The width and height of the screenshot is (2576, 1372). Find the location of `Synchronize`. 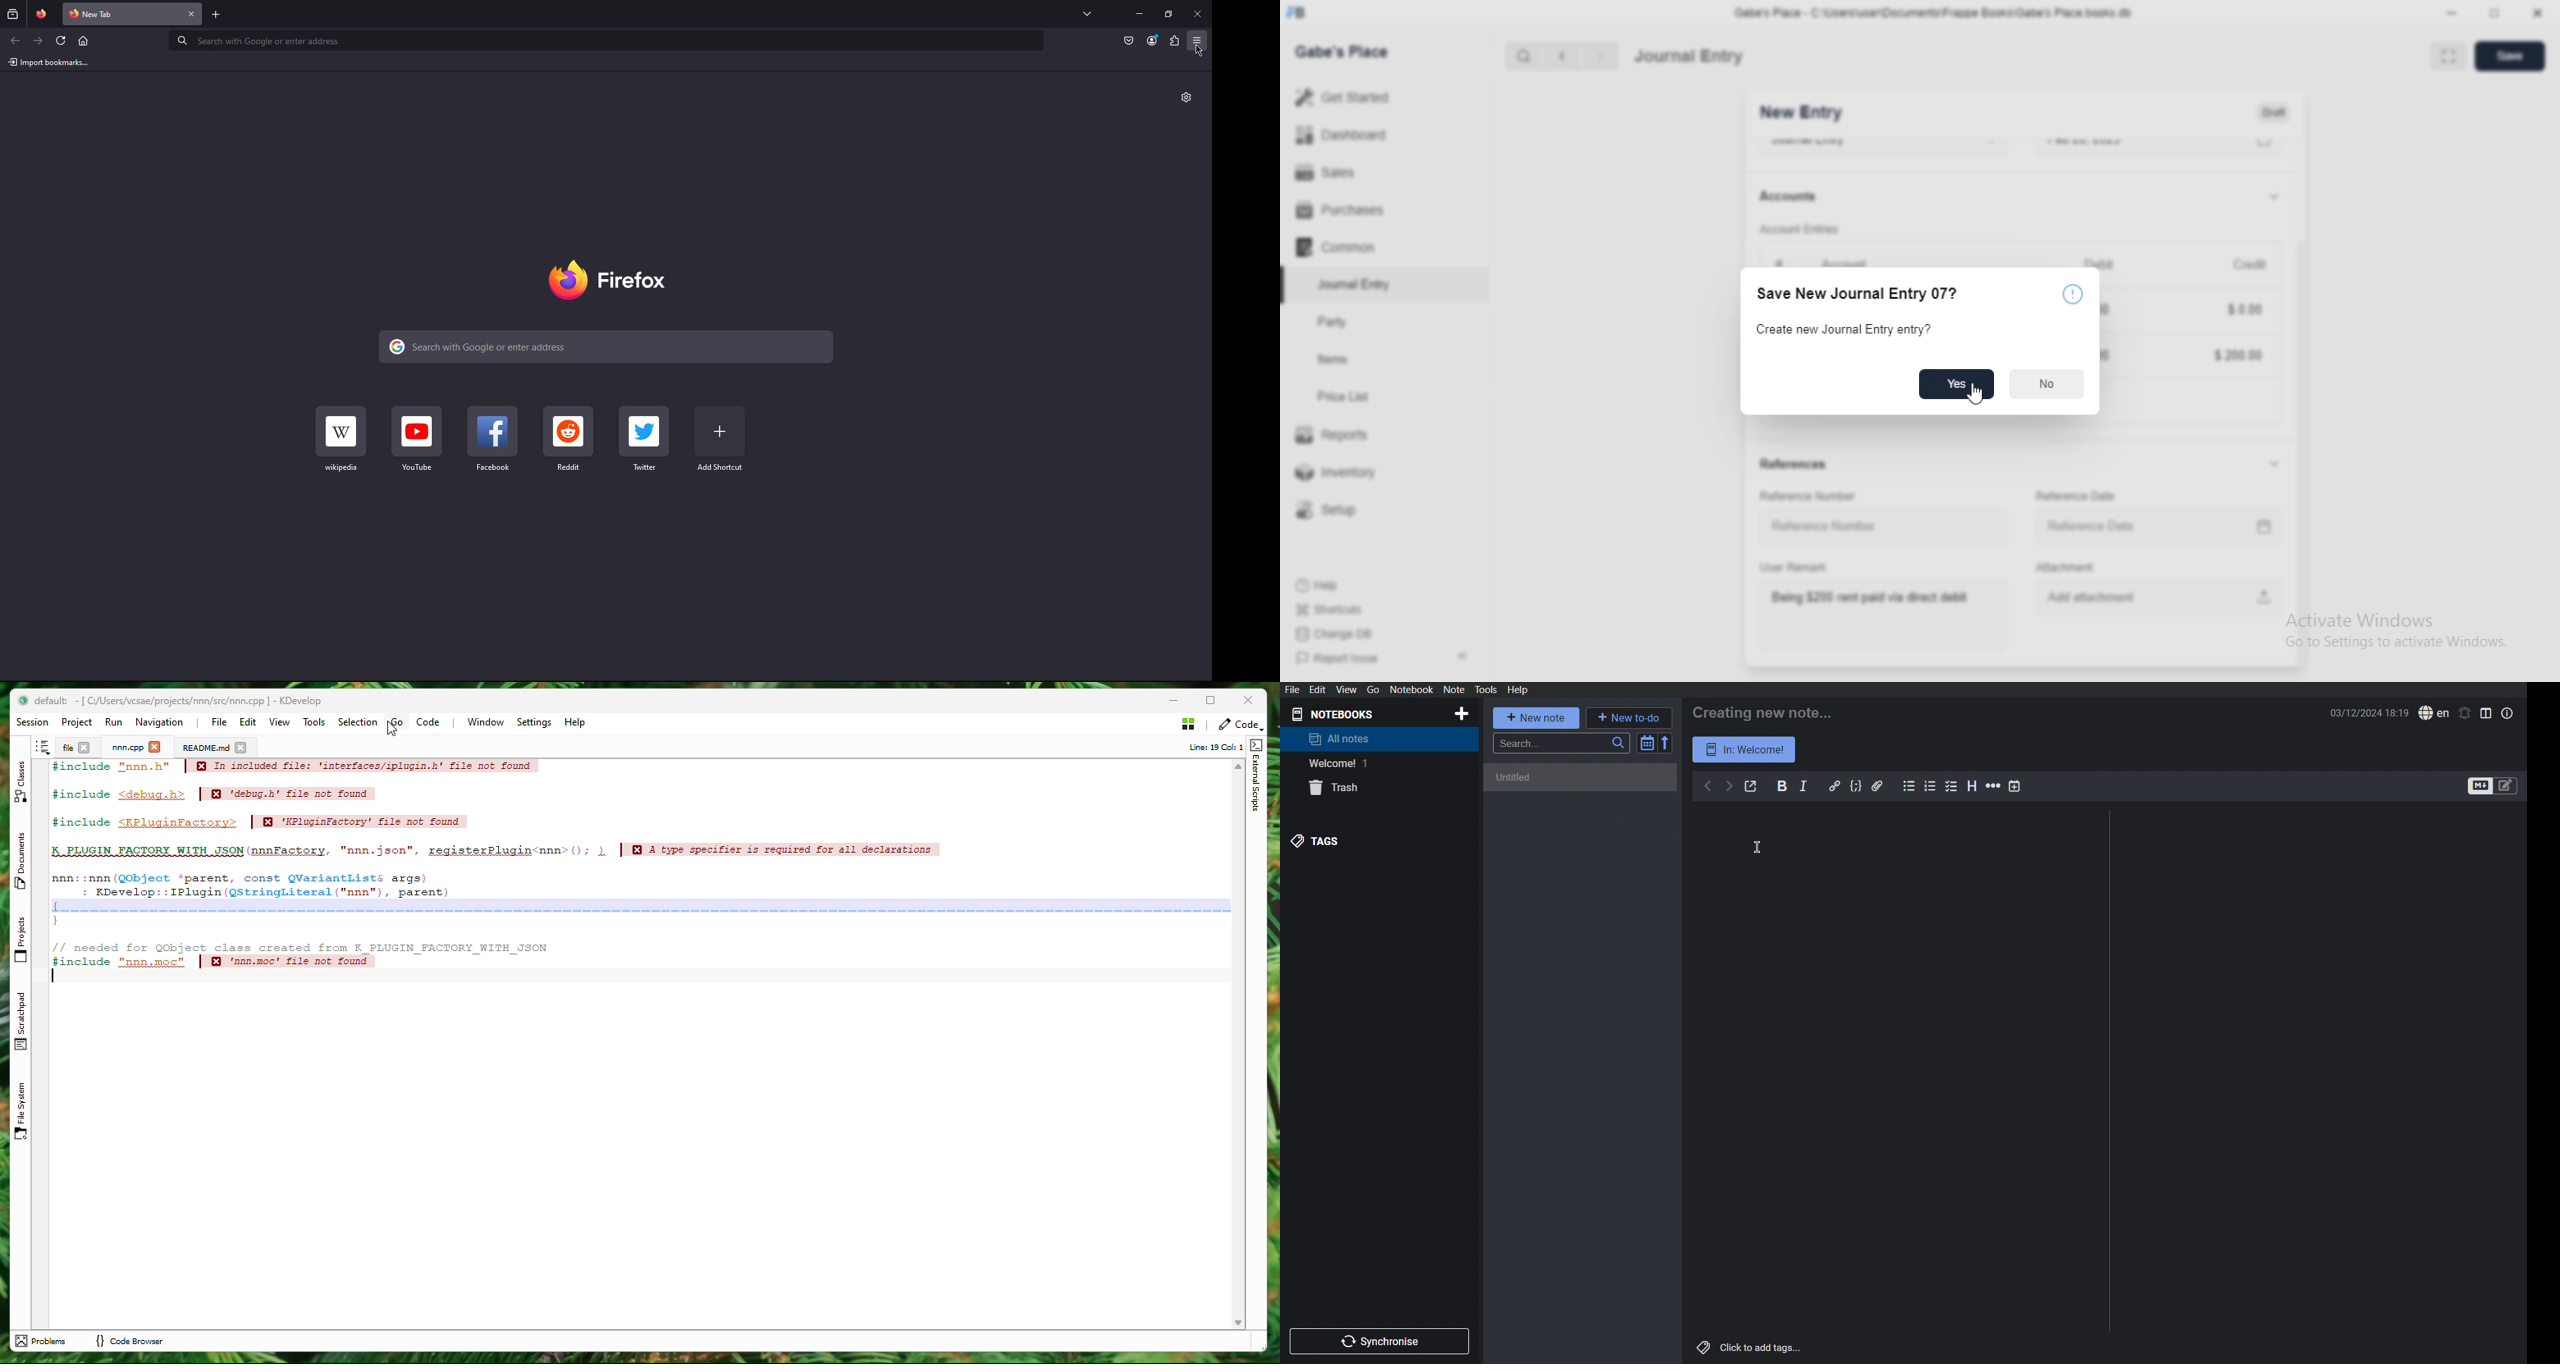

Synchronize is located at coordinates (1382, 1339).